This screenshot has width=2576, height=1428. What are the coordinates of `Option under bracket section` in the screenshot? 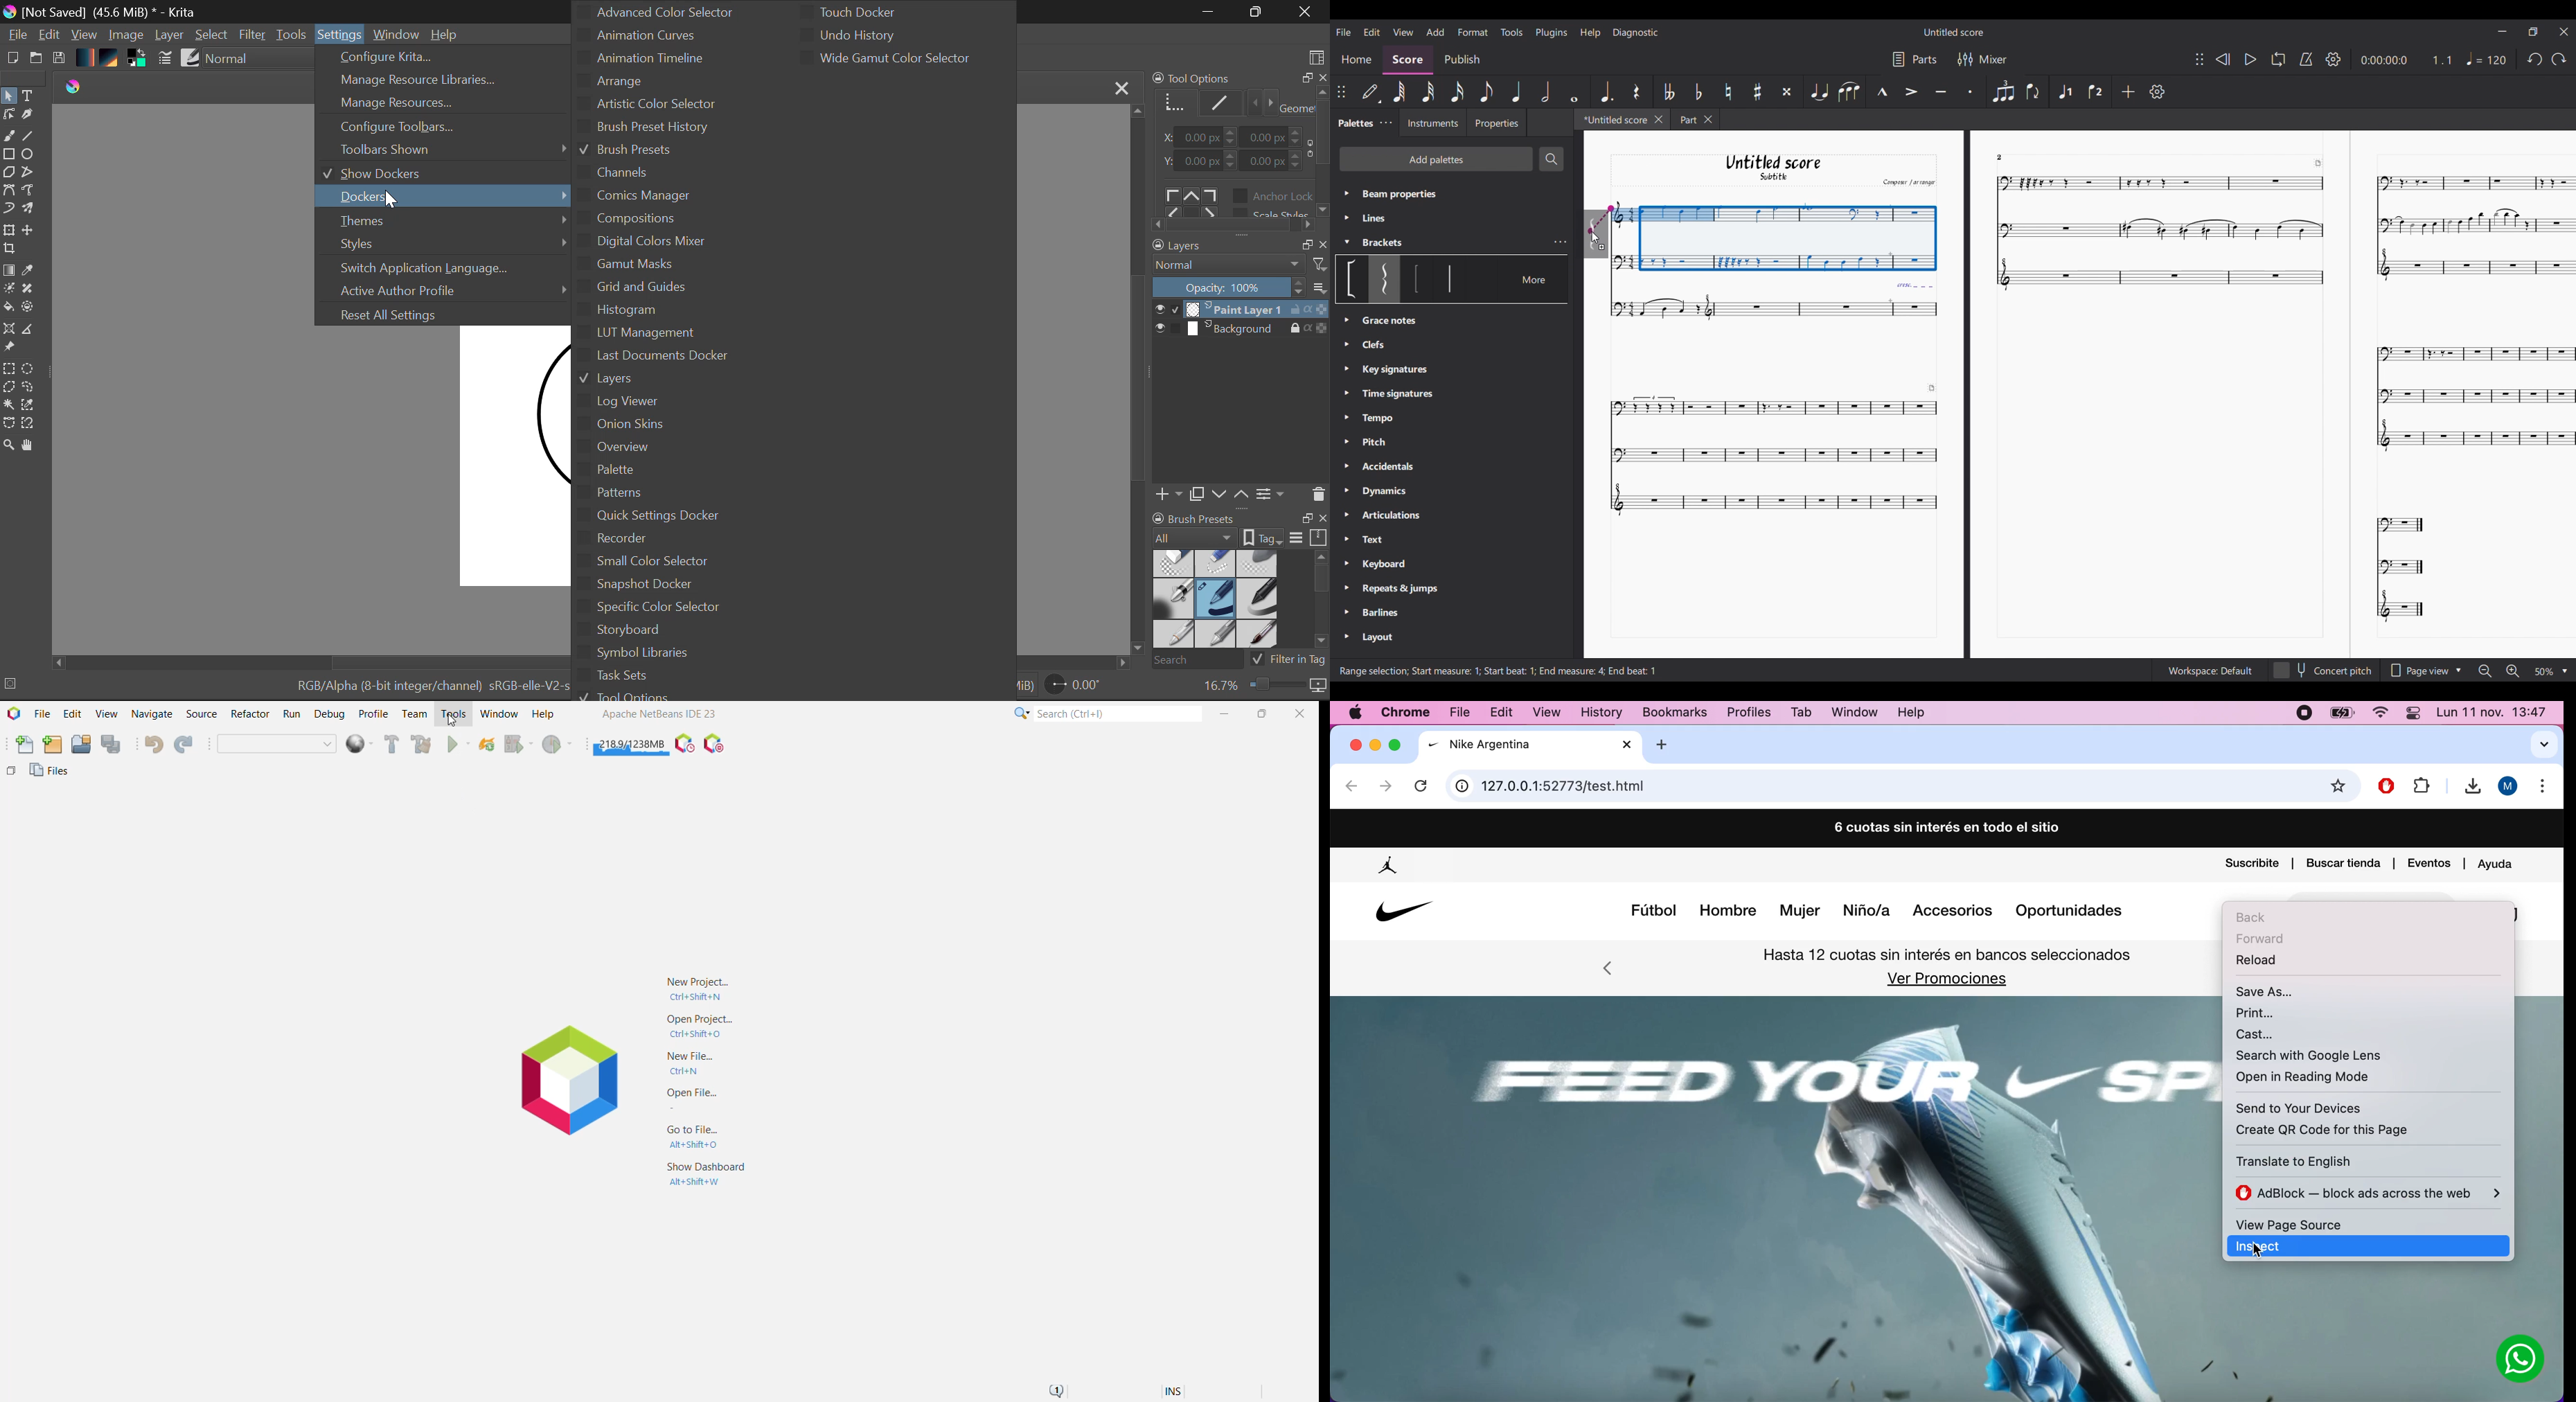 It's located at (1353, 279).